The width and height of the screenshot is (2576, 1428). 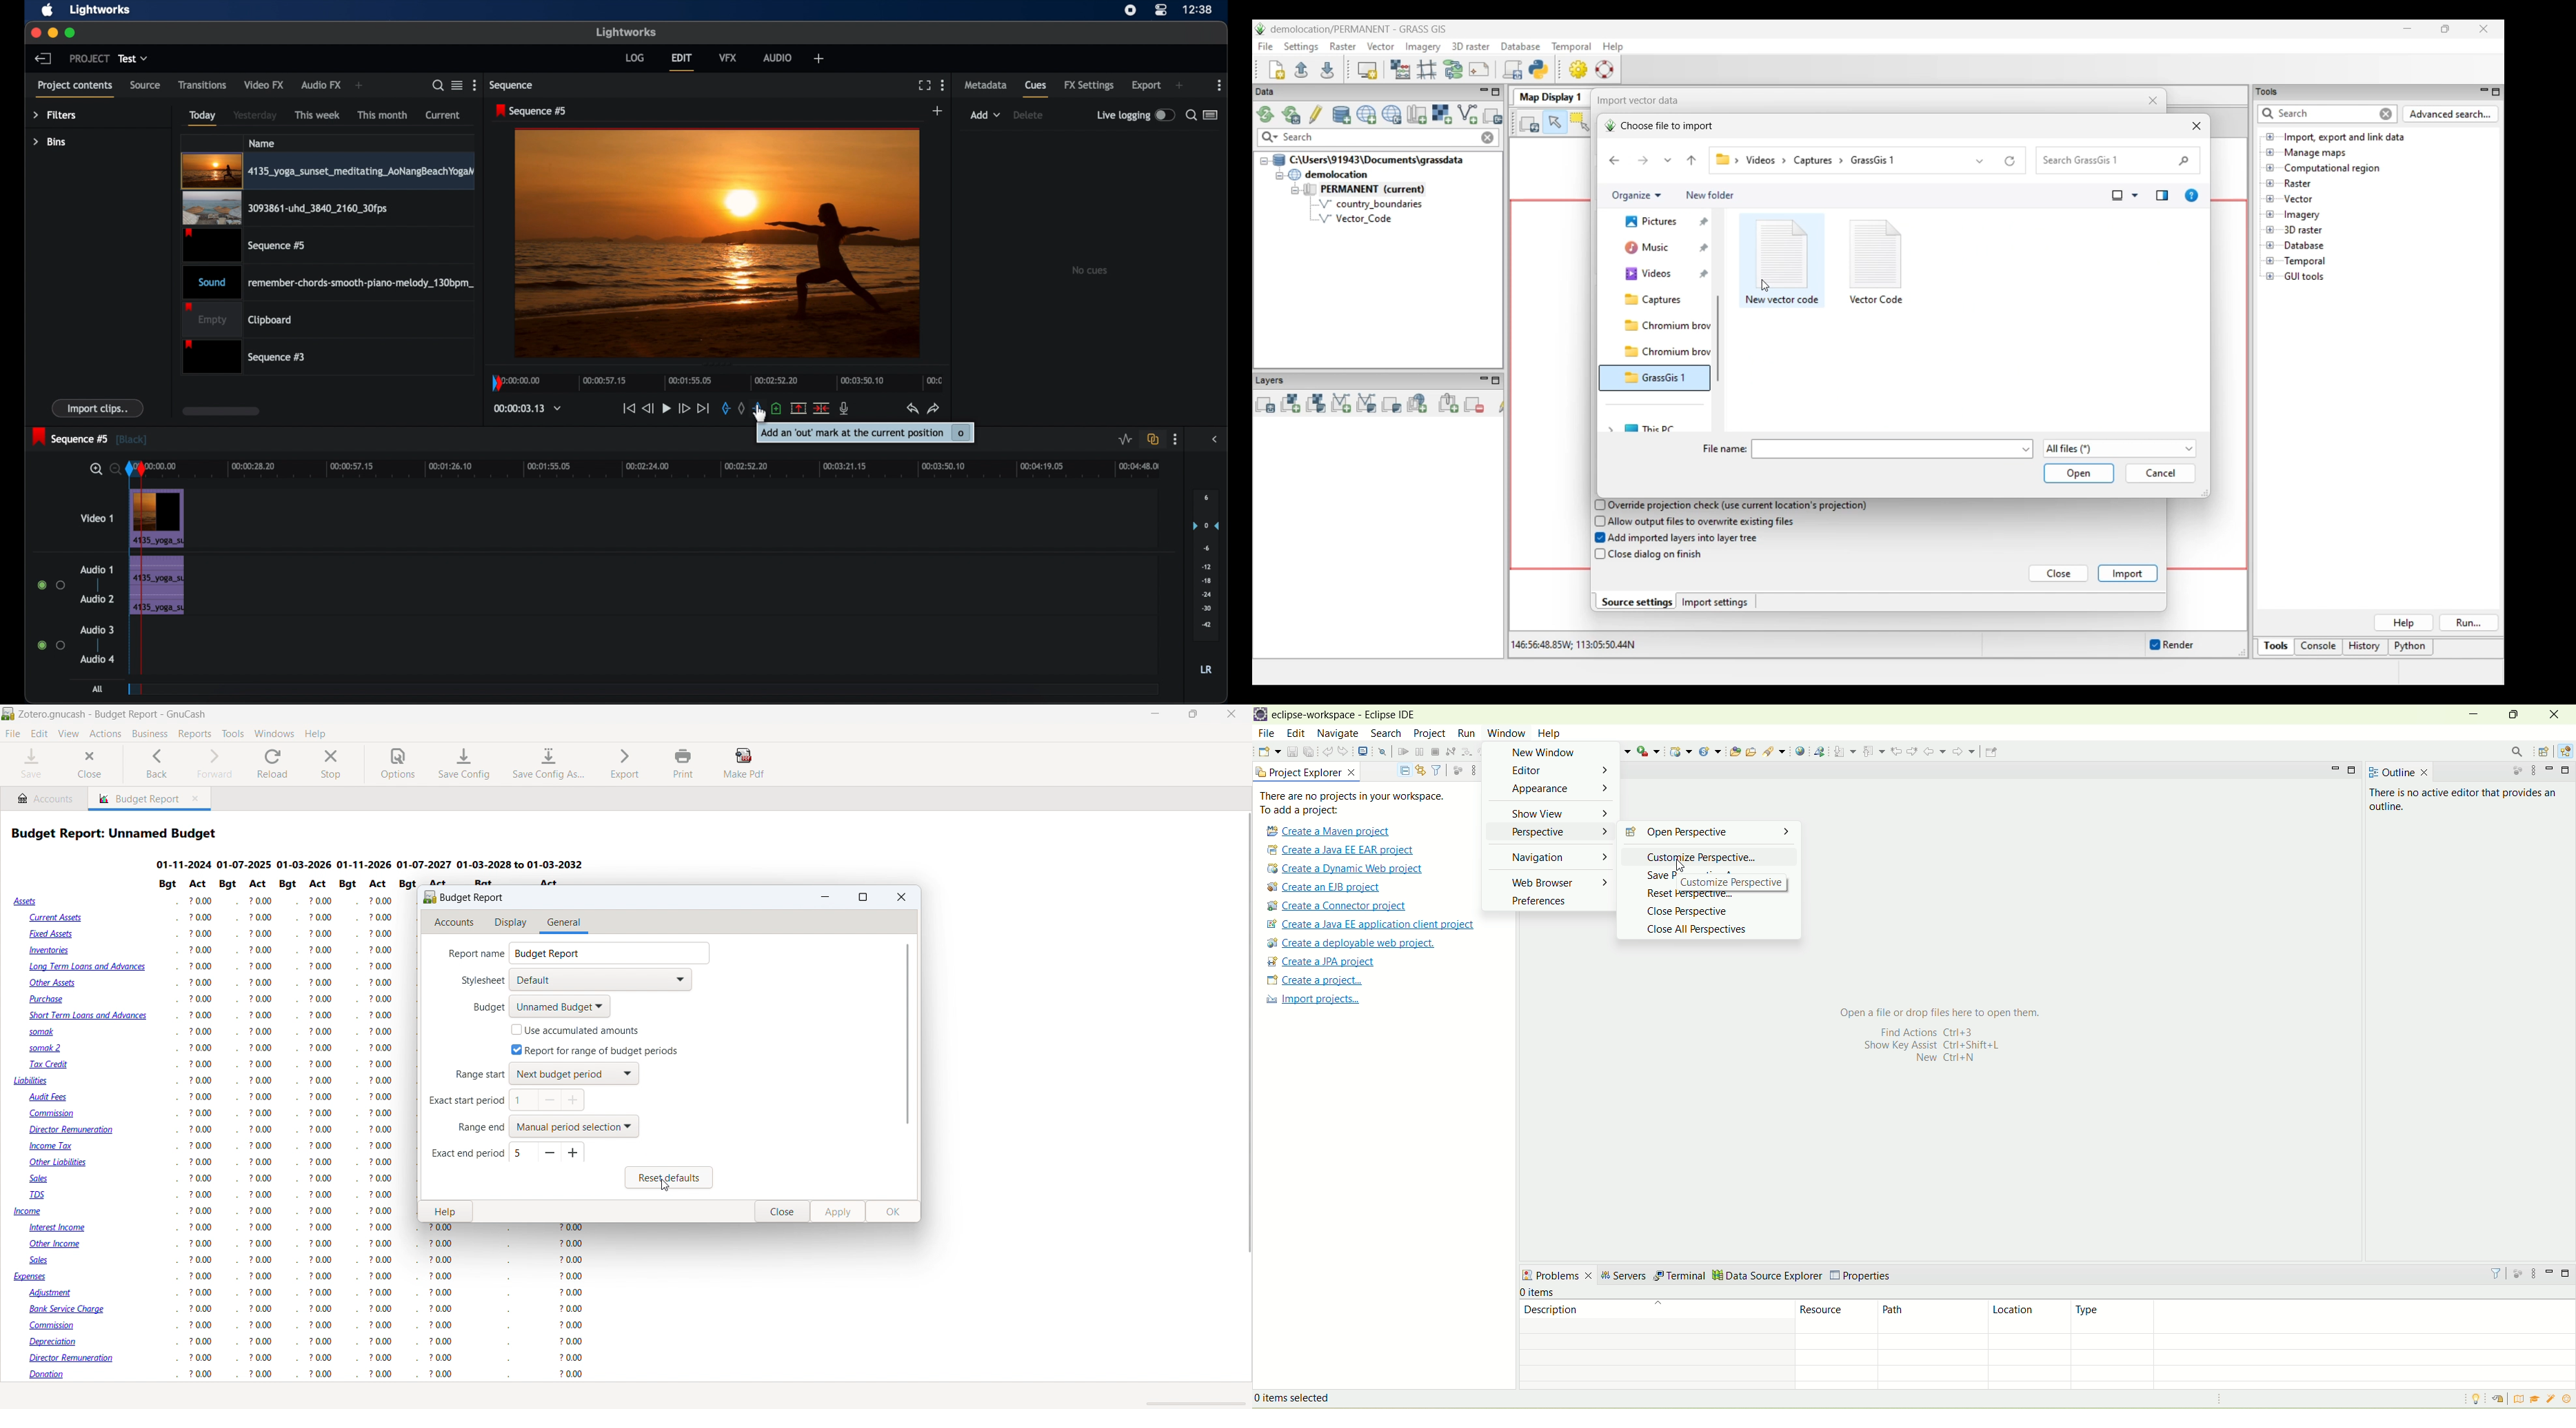 What do you see at coordinates (157, 764) in the screenshot?
I see `bavk` at bounding box center [157, 764].